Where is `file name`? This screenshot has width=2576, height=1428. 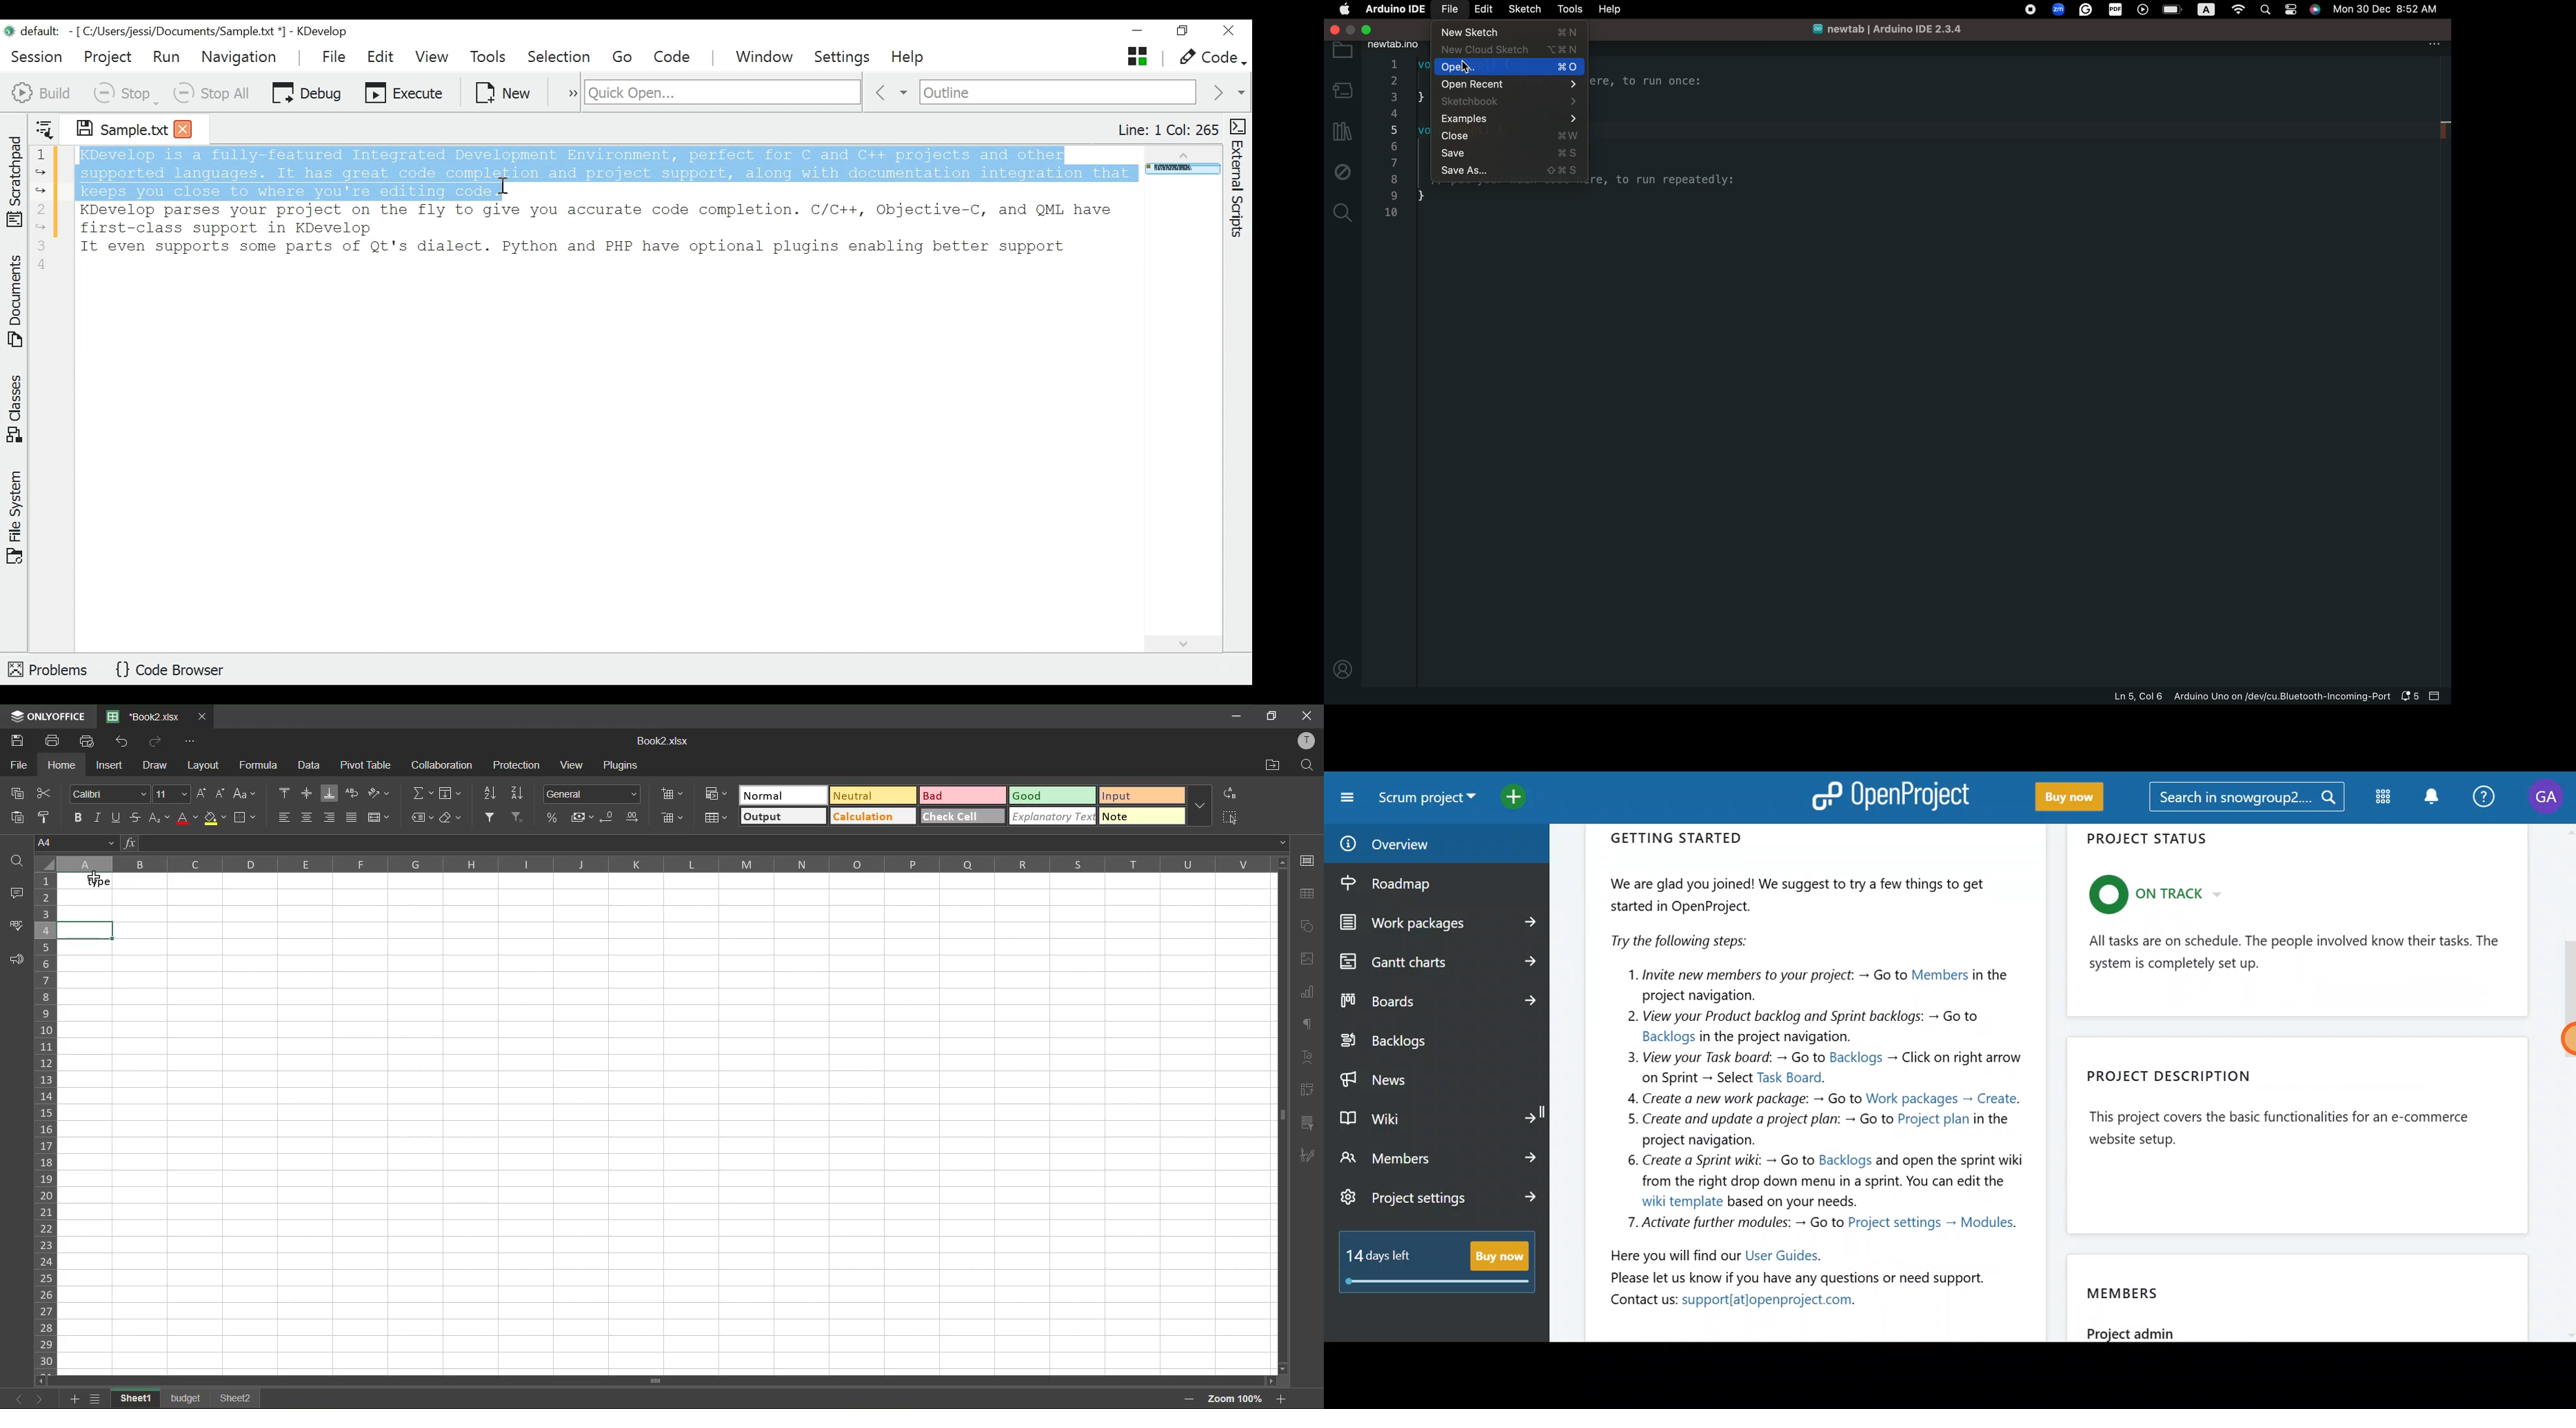
file name is located at coordinates (1875, 29).